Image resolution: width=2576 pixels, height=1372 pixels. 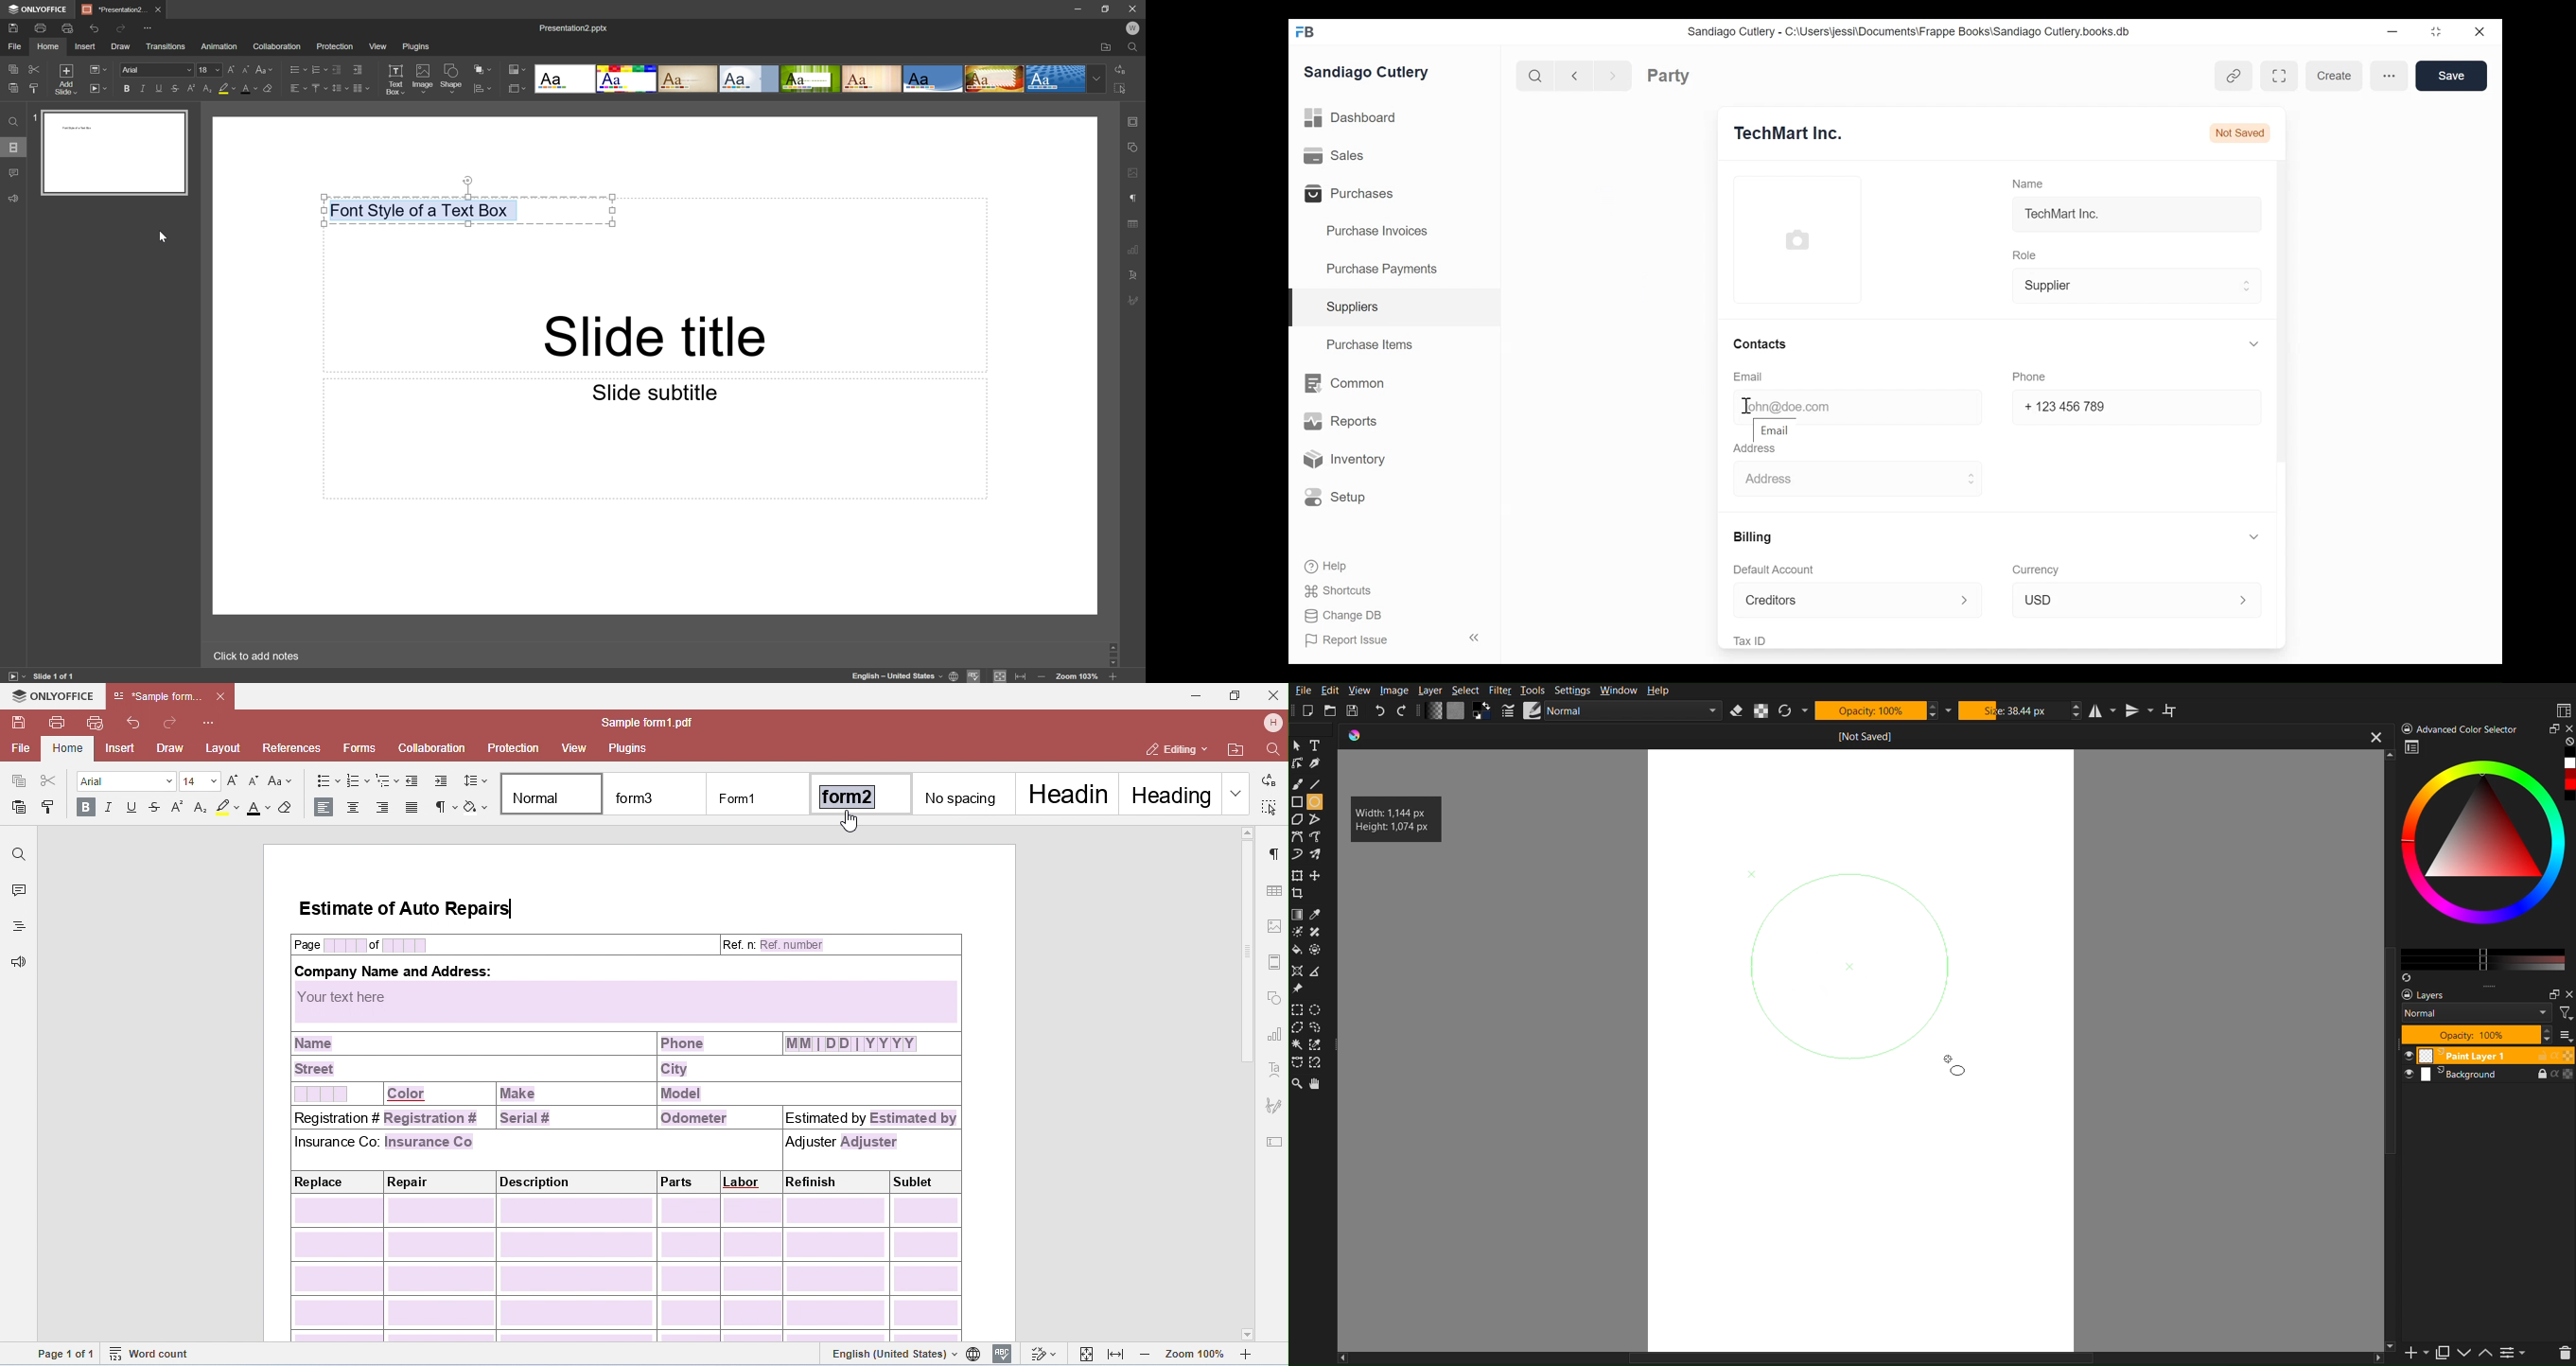 I want to click on Restore Down, so click(x=1109, y=6).